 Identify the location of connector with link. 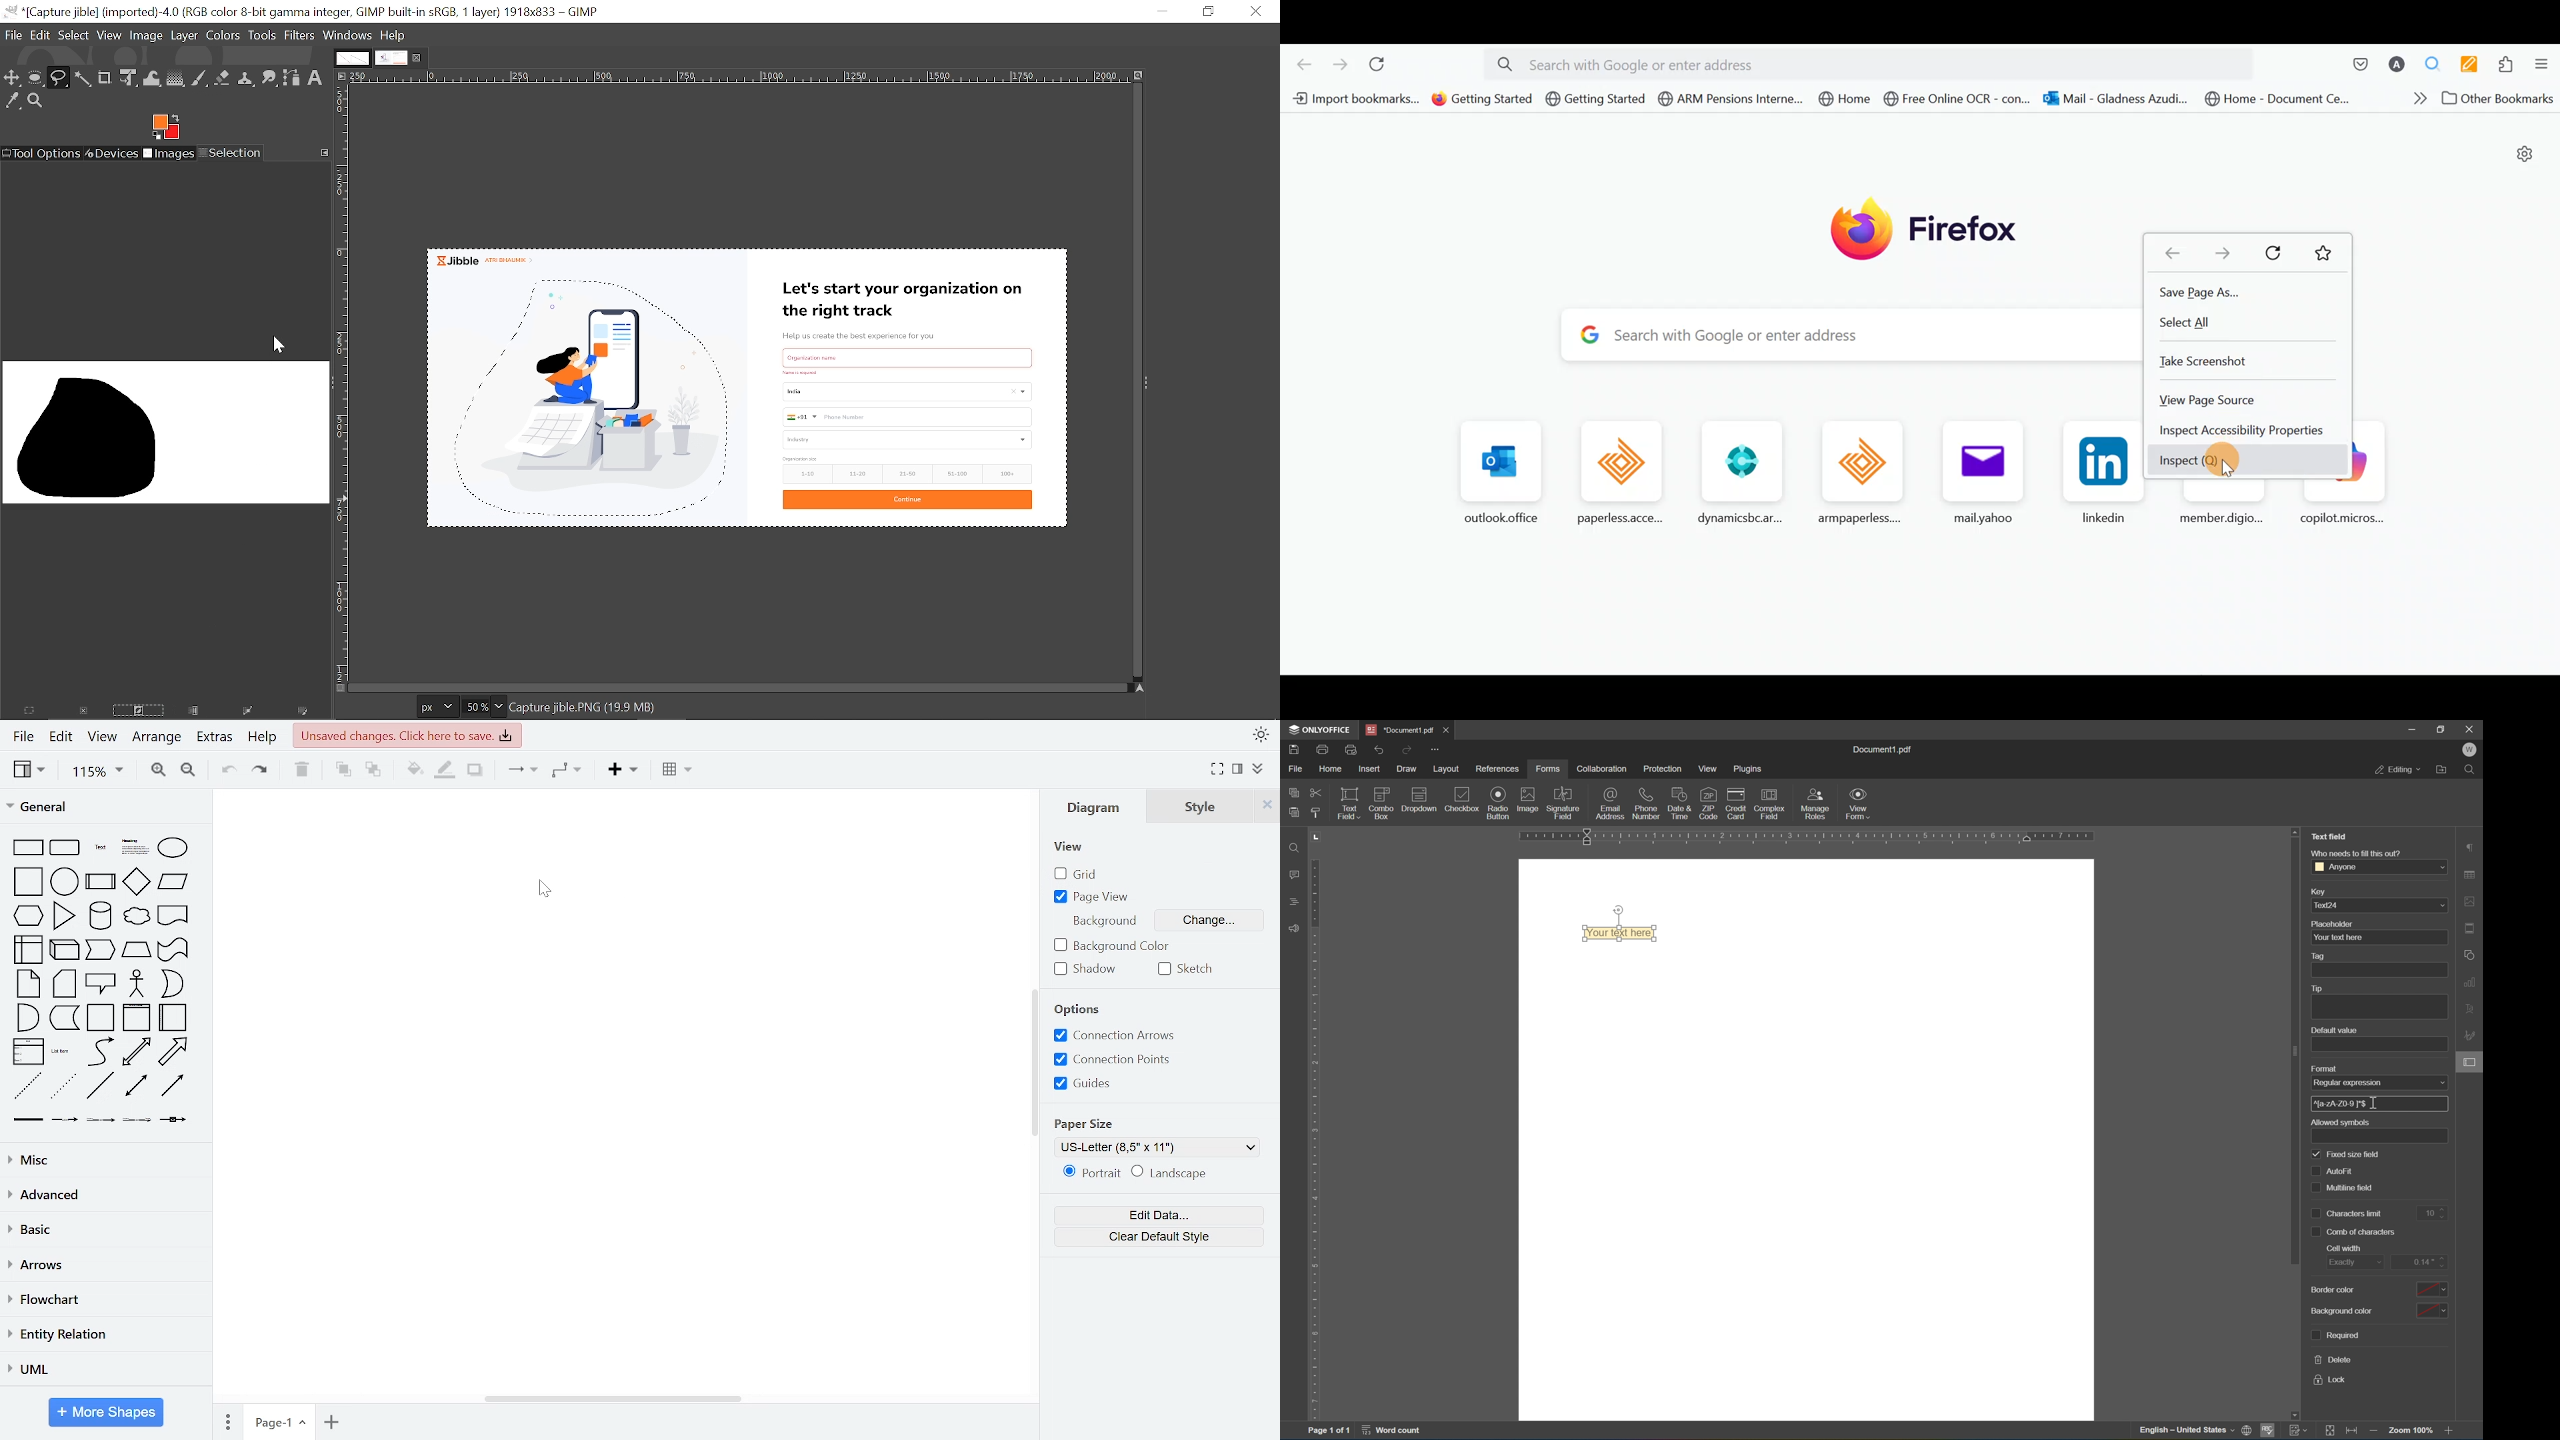
(172, 1121).